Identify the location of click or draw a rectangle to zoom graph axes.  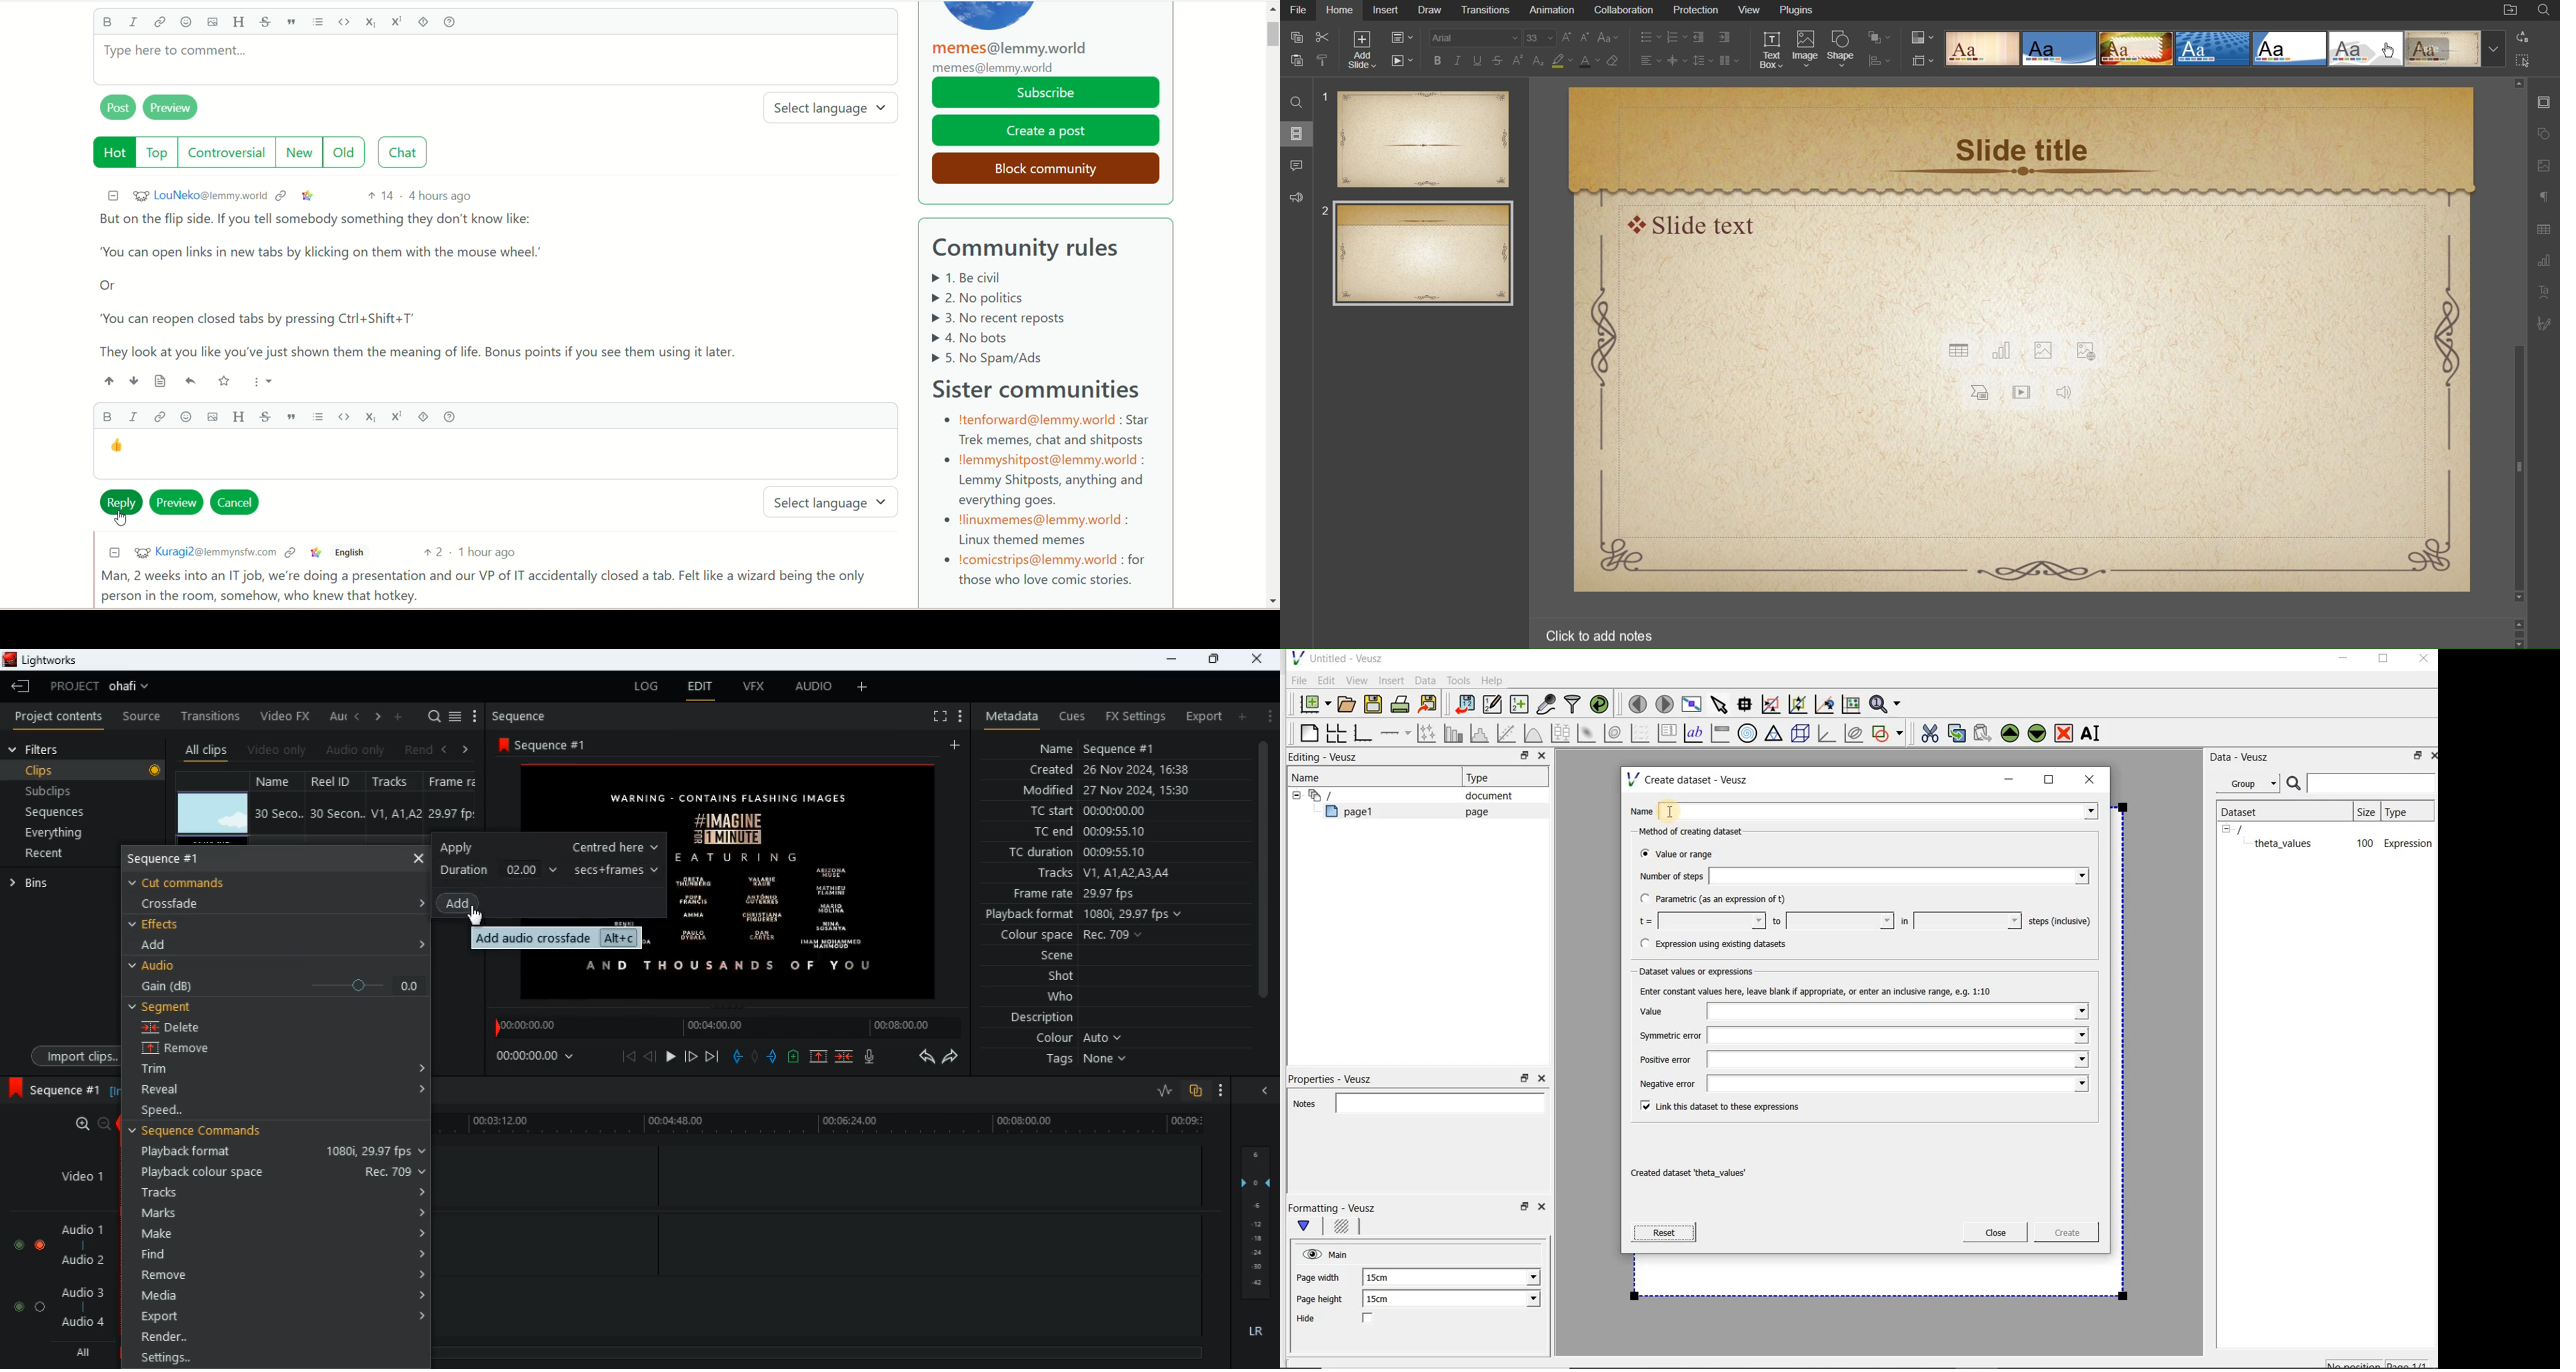
(1774, 705).